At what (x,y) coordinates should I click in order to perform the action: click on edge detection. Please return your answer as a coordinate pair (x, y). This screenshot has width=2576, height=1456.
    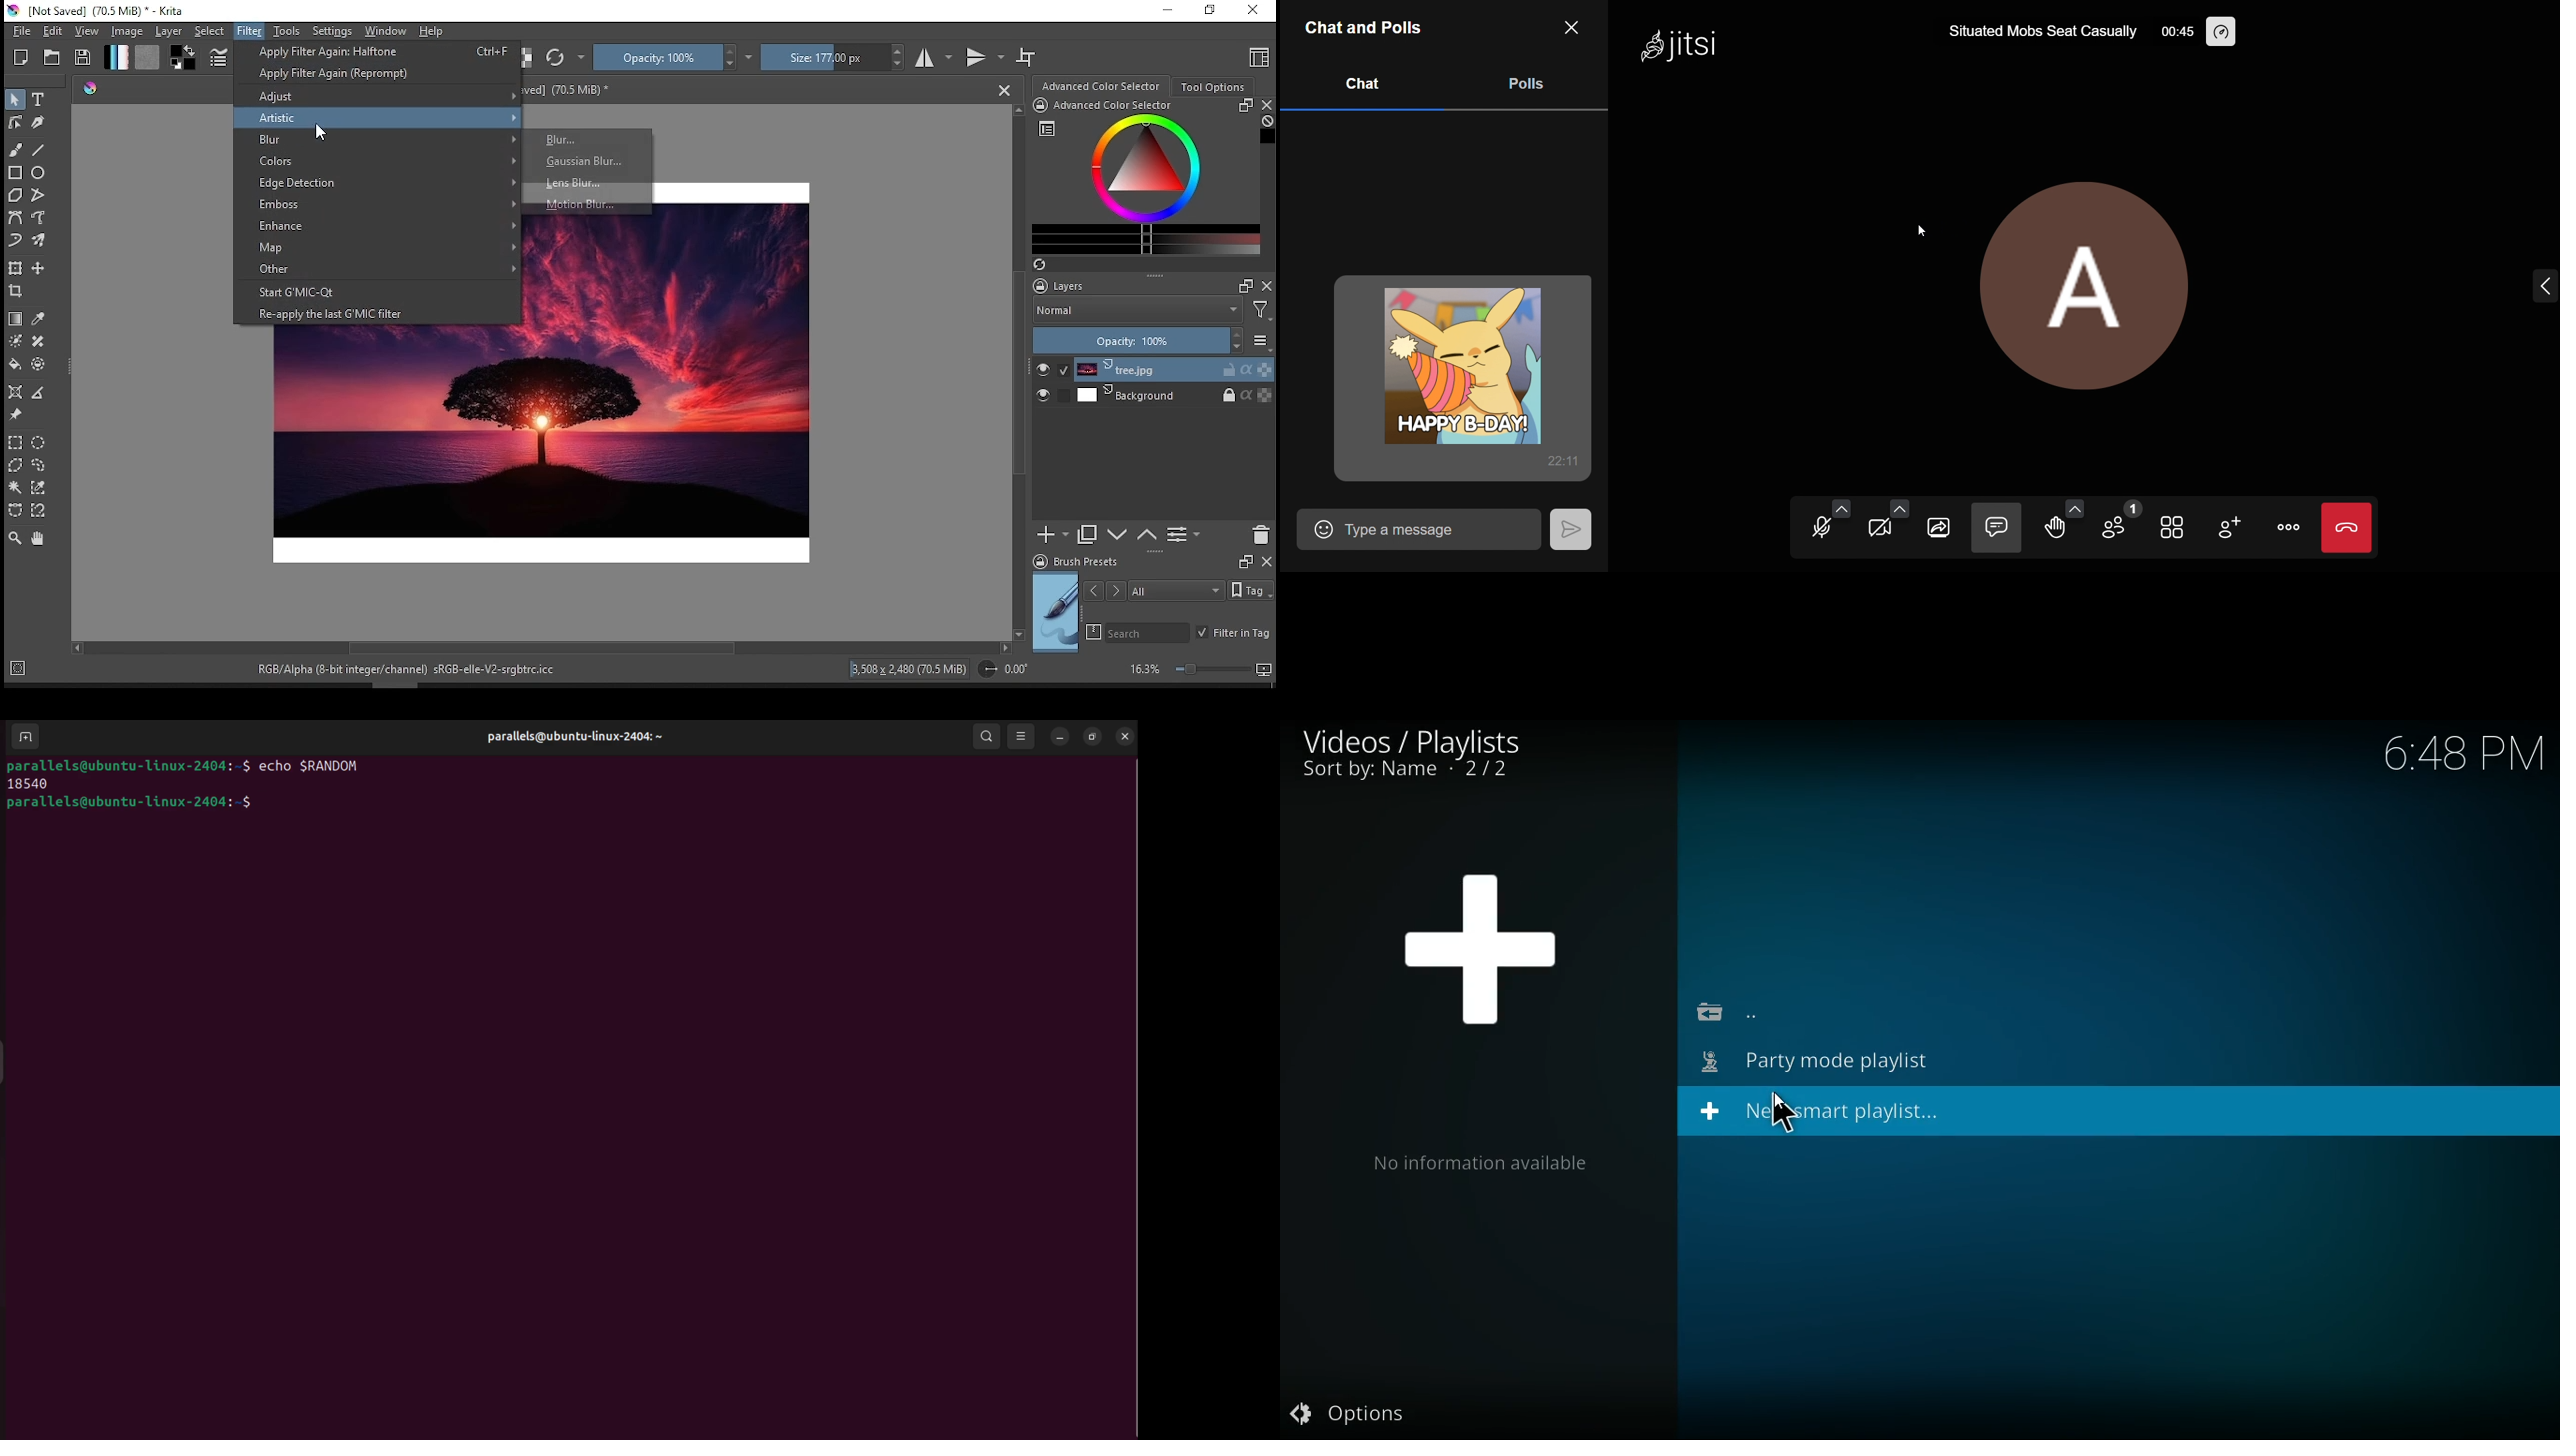
    Looking at the image, I should click on (379, 182).